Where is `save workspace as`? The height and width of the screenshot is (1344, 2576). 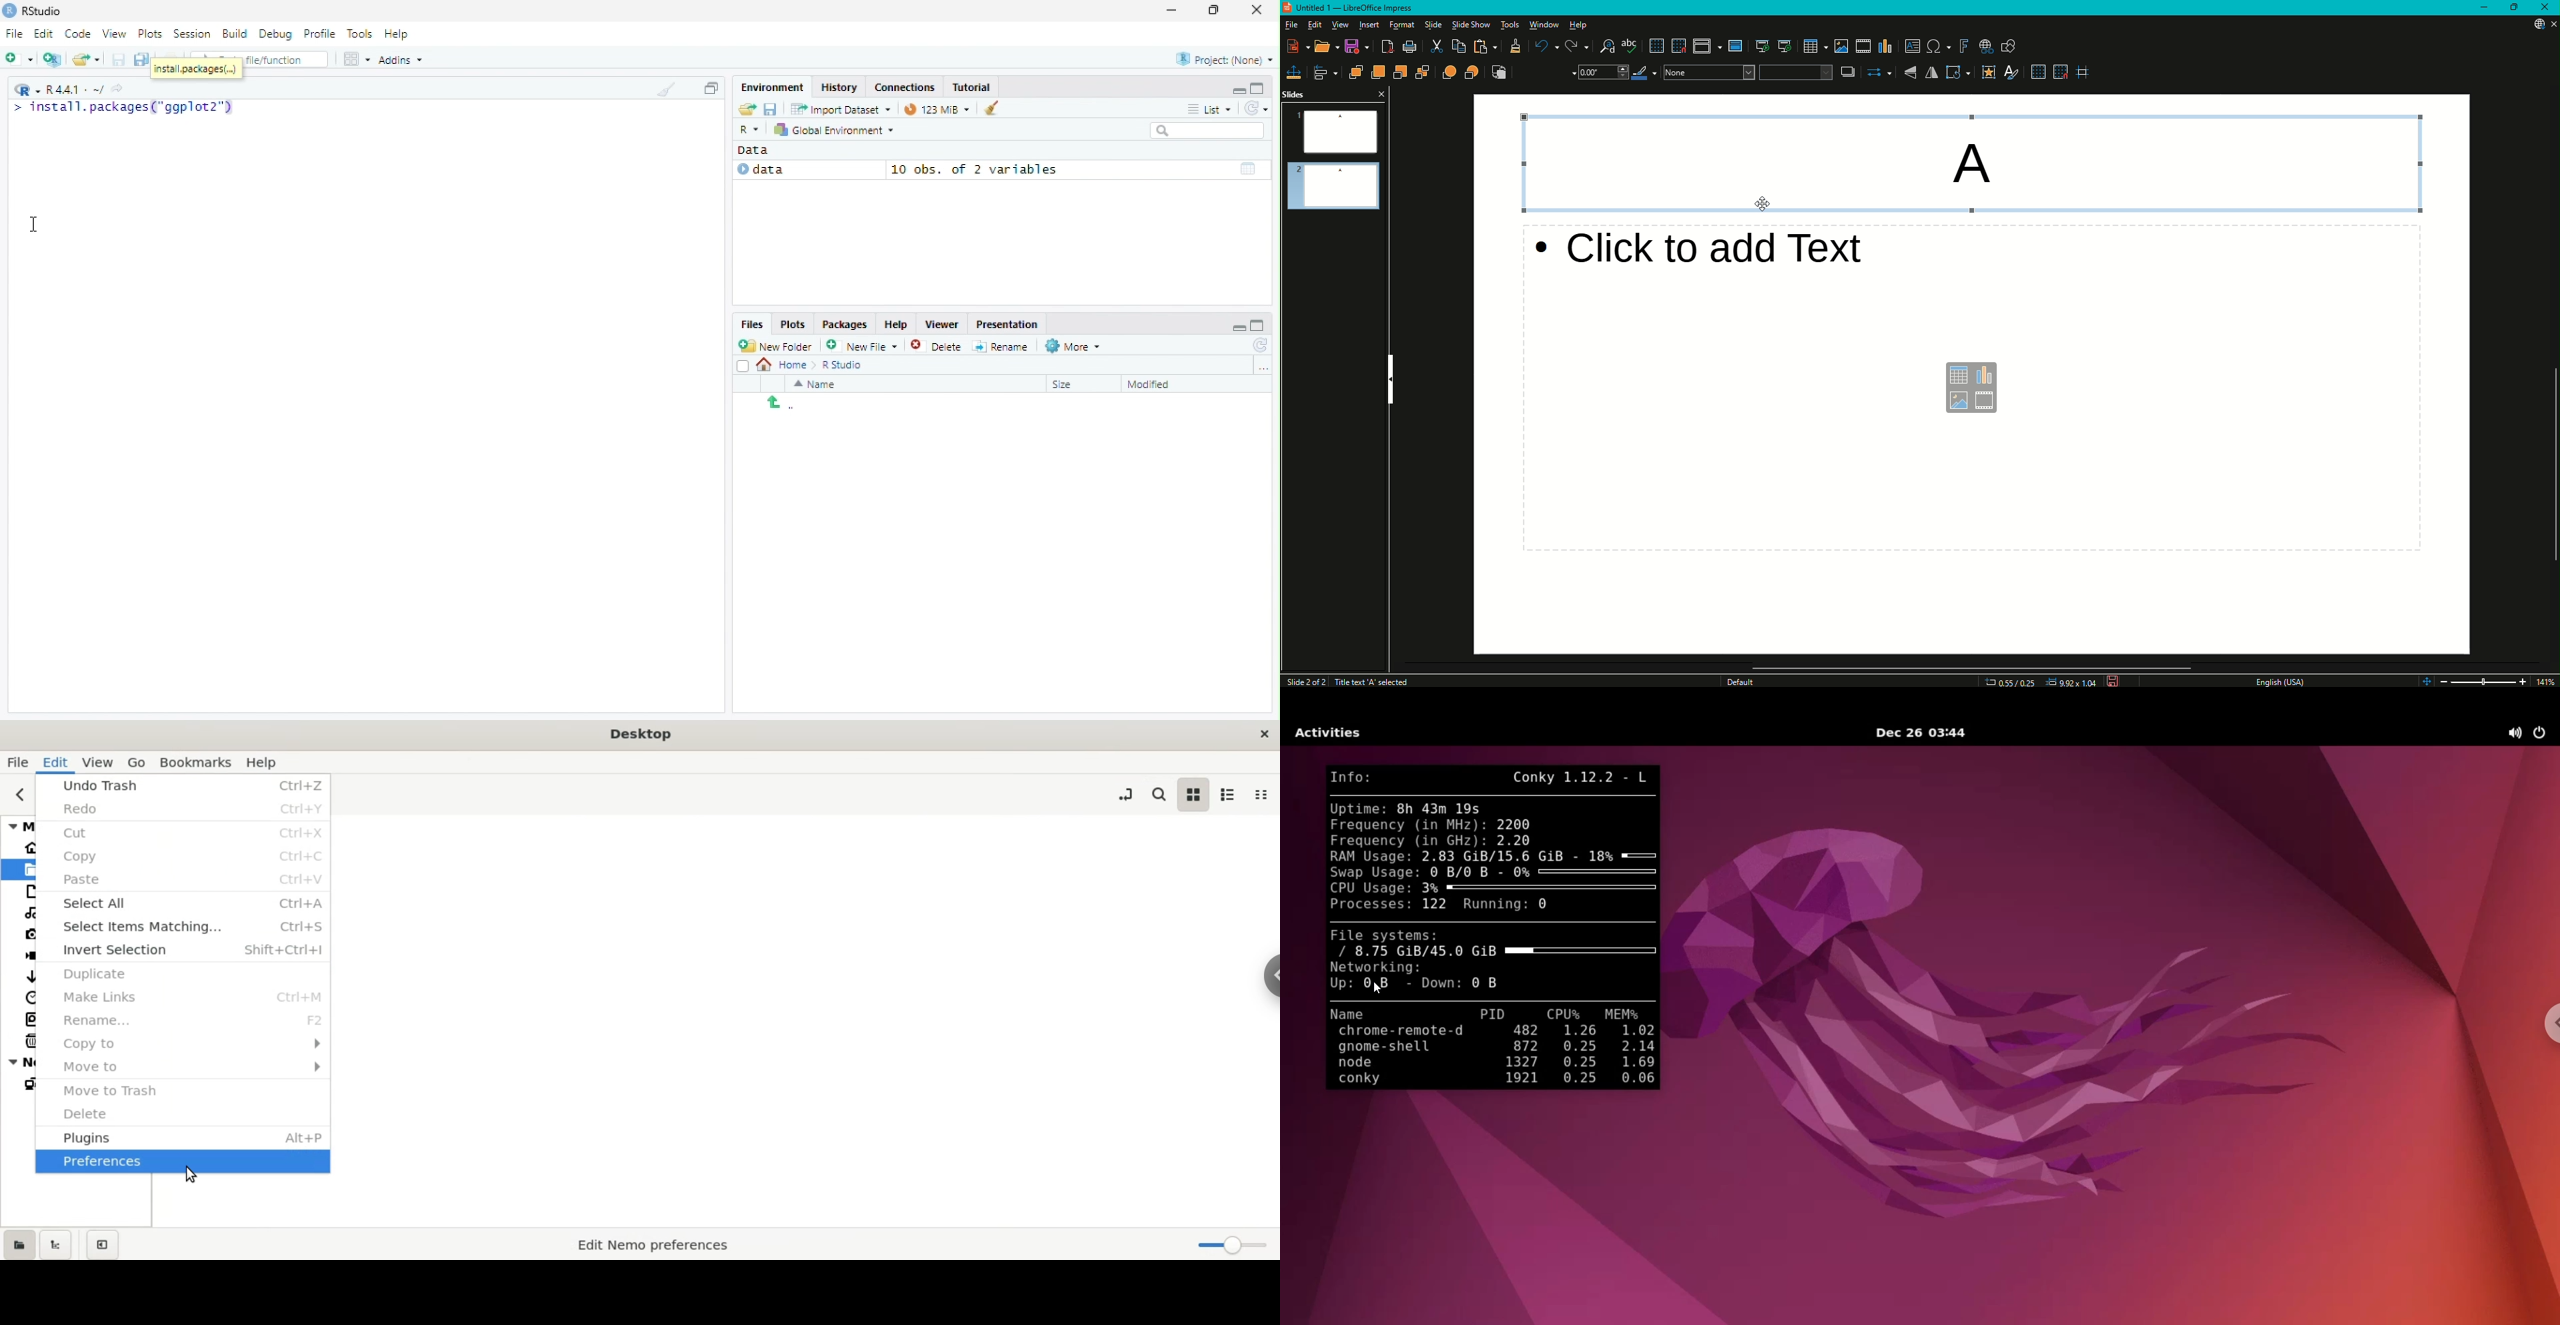
save workspace as is located at coordinates (773, 110).